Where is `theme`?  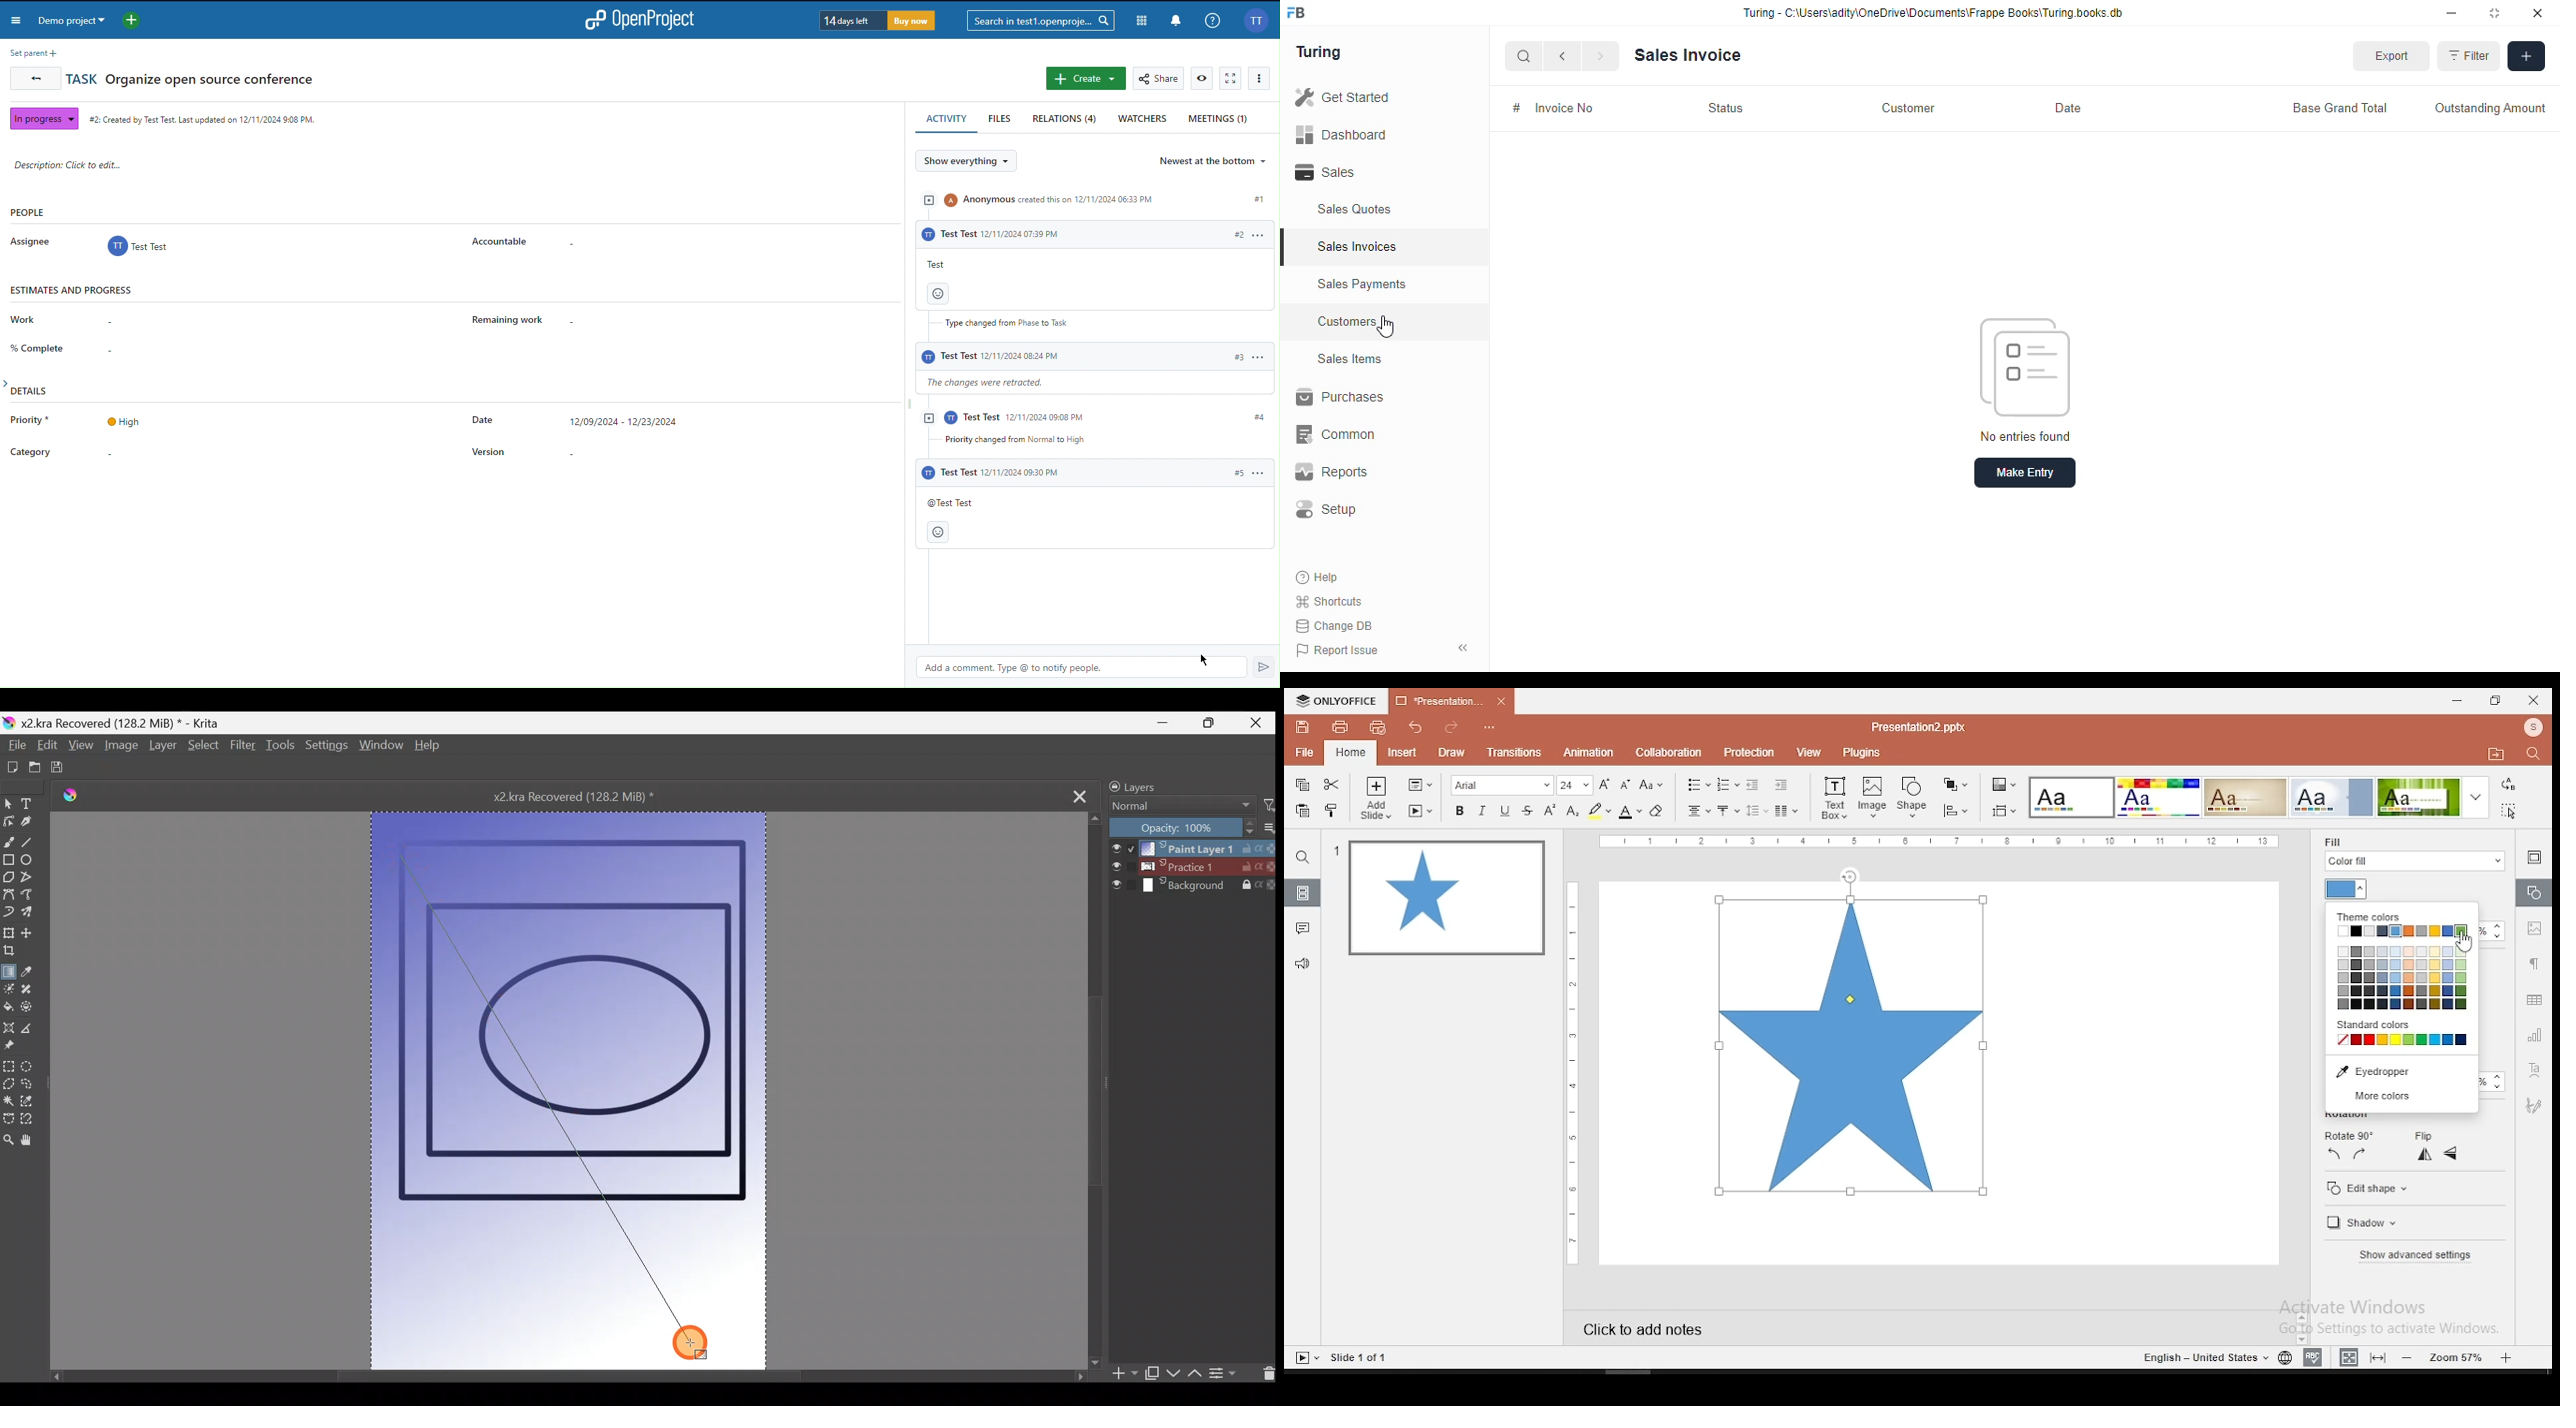
theme is located at coordinates (2332, 797).